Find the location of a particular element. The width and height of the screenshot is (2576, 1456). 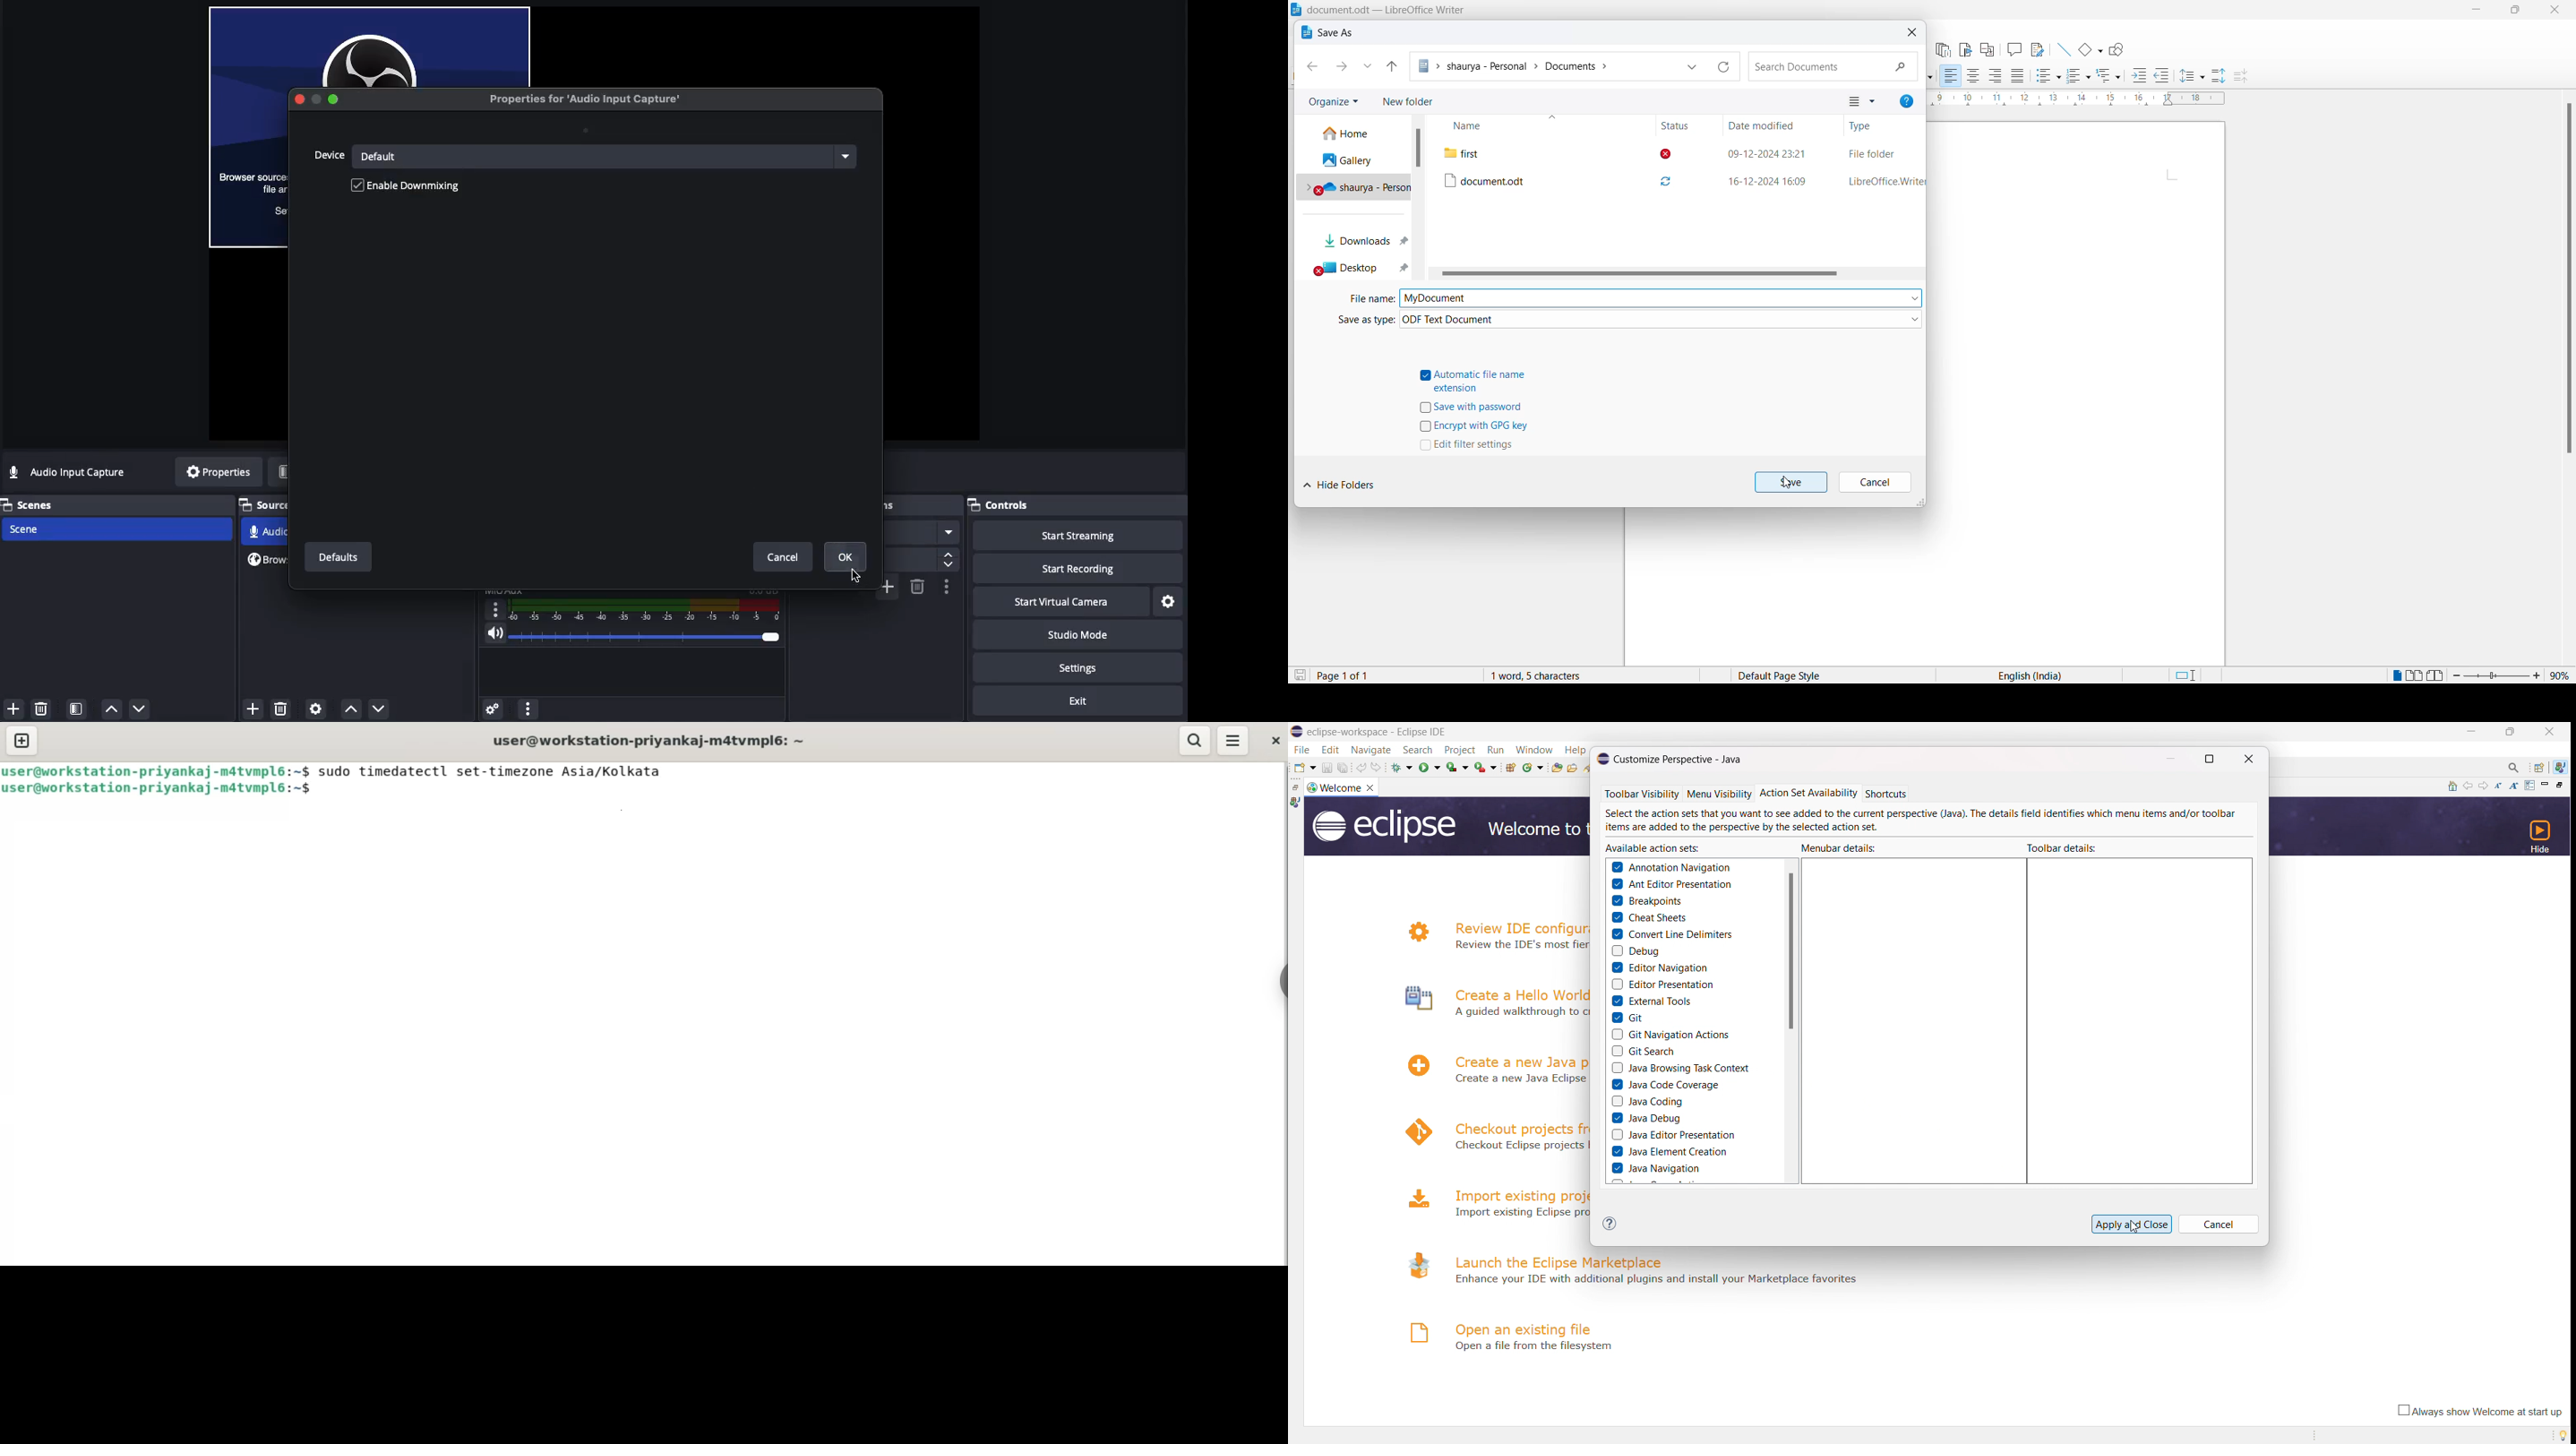

Insert line is located at coordinates (2063, 50).